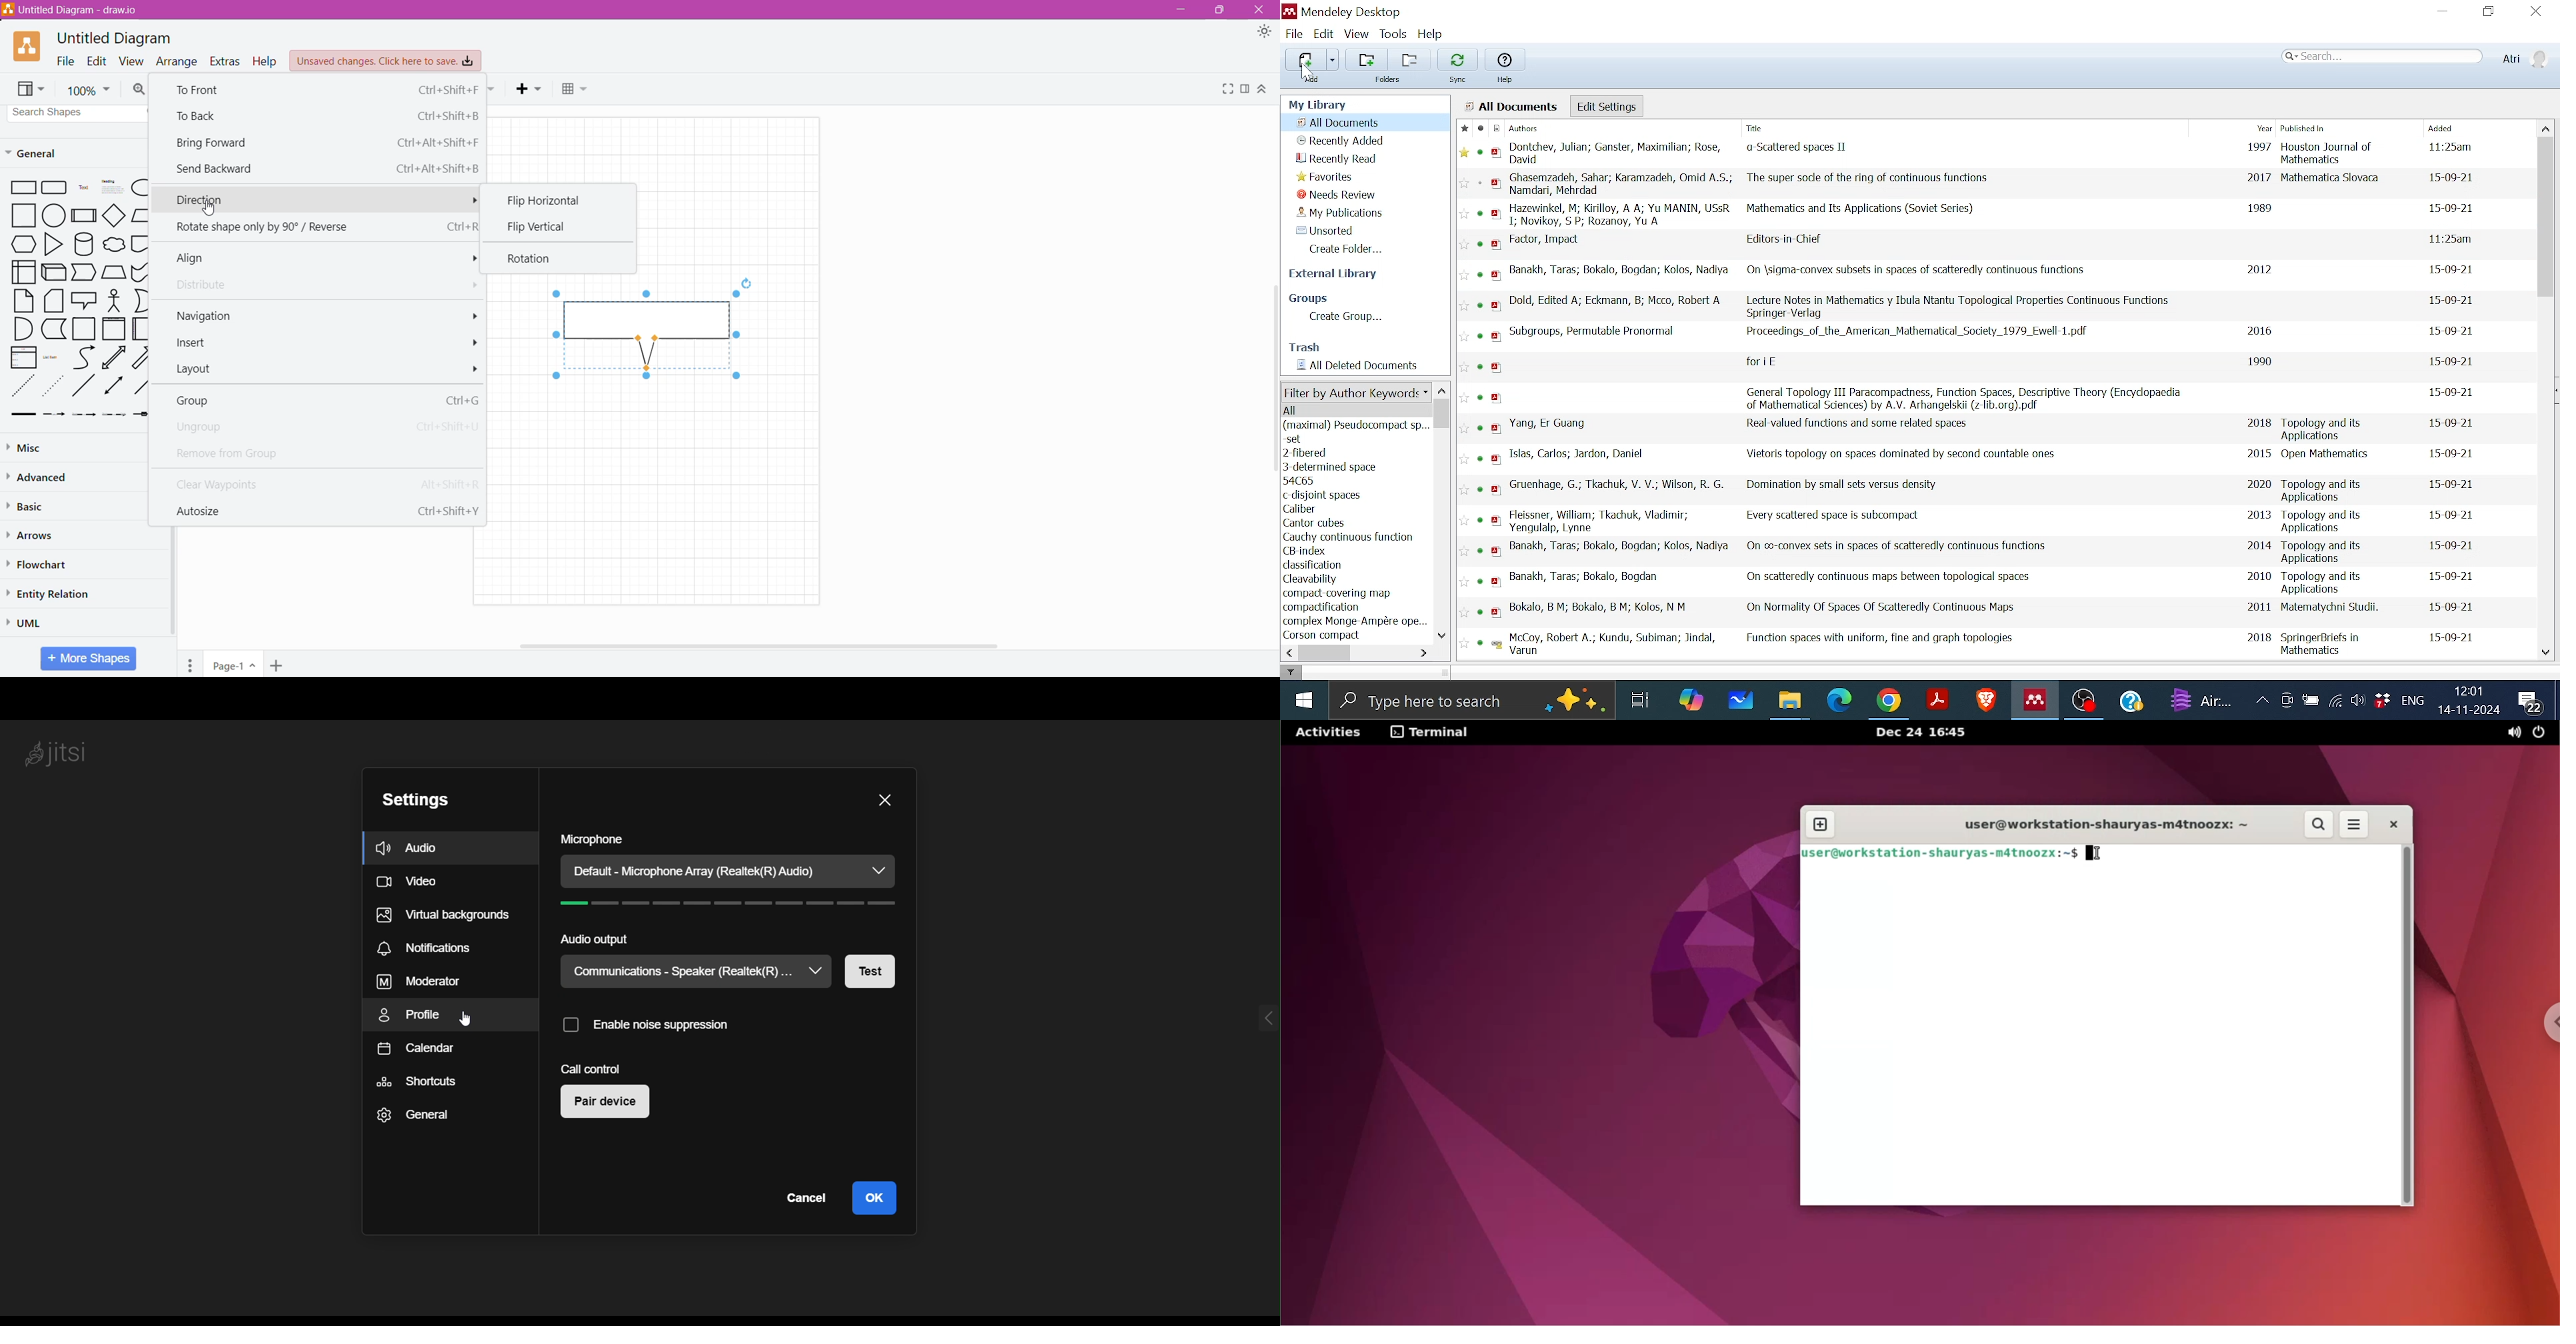 The image size is (2576, 1344). Describe the element at coordinates (682, 972) in the screenshot. I see `speaker` at that location.